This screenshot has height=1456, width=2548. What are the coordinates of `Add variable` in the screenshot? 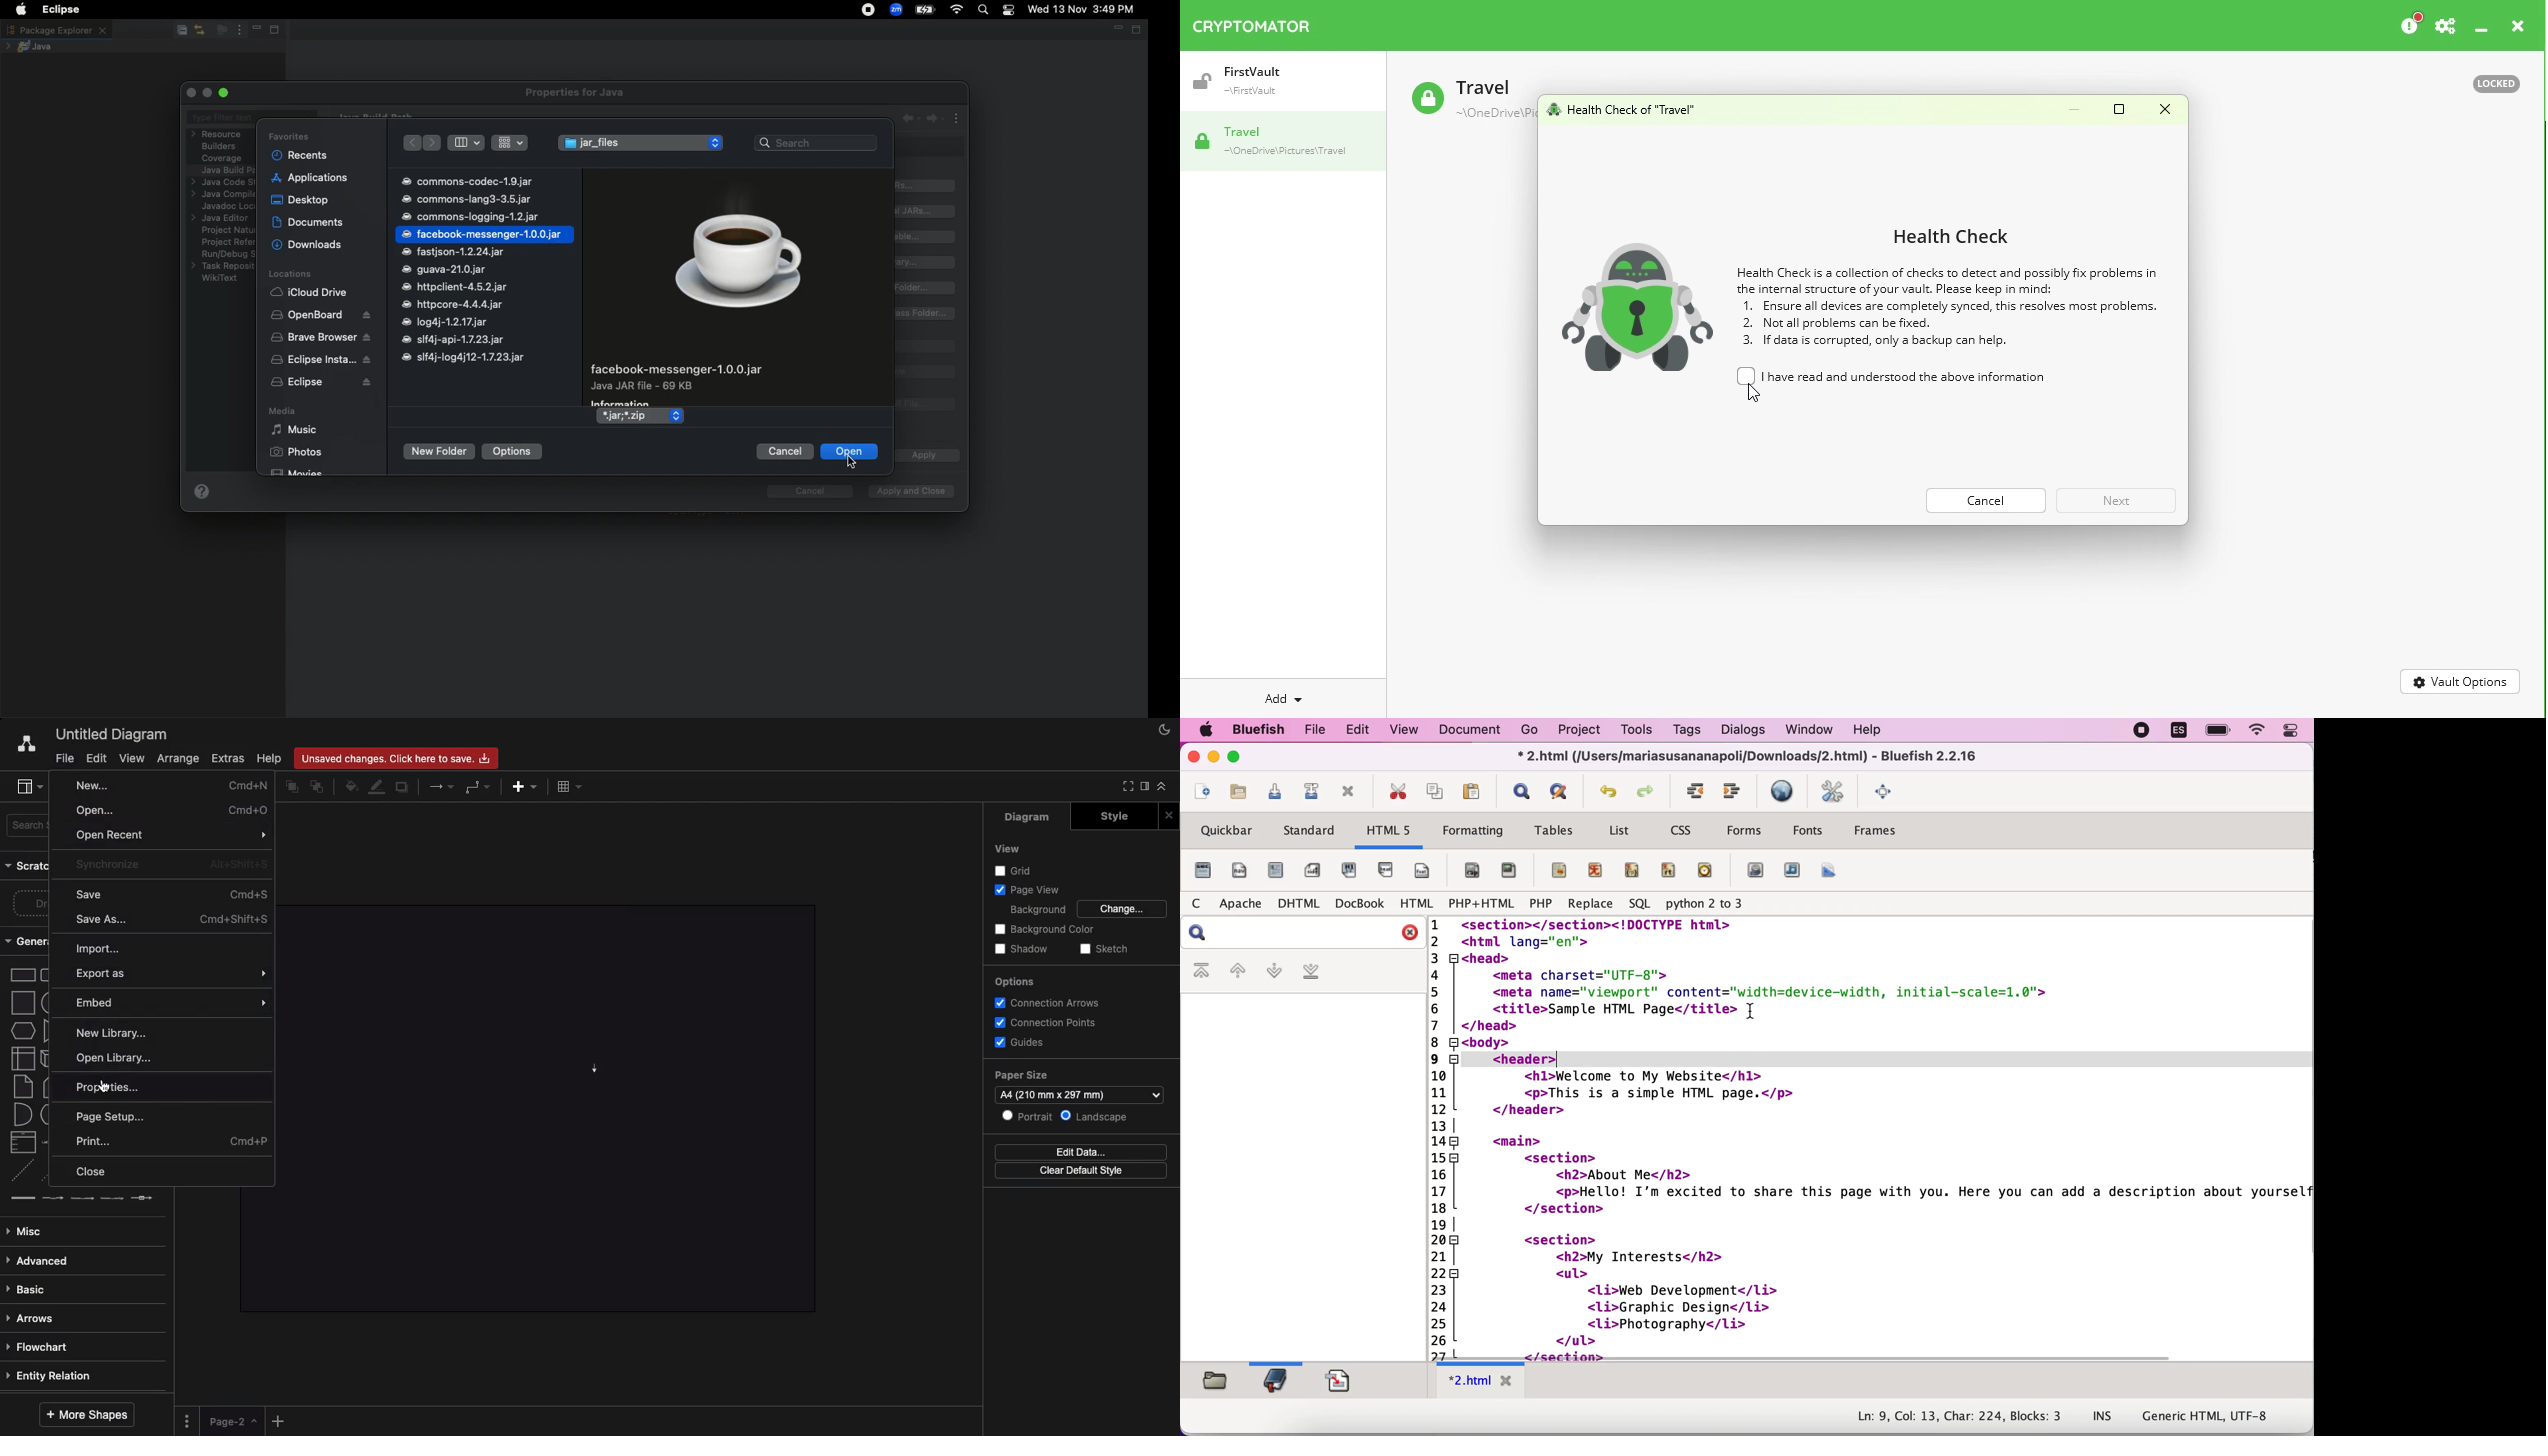 It's located at (929, 237).